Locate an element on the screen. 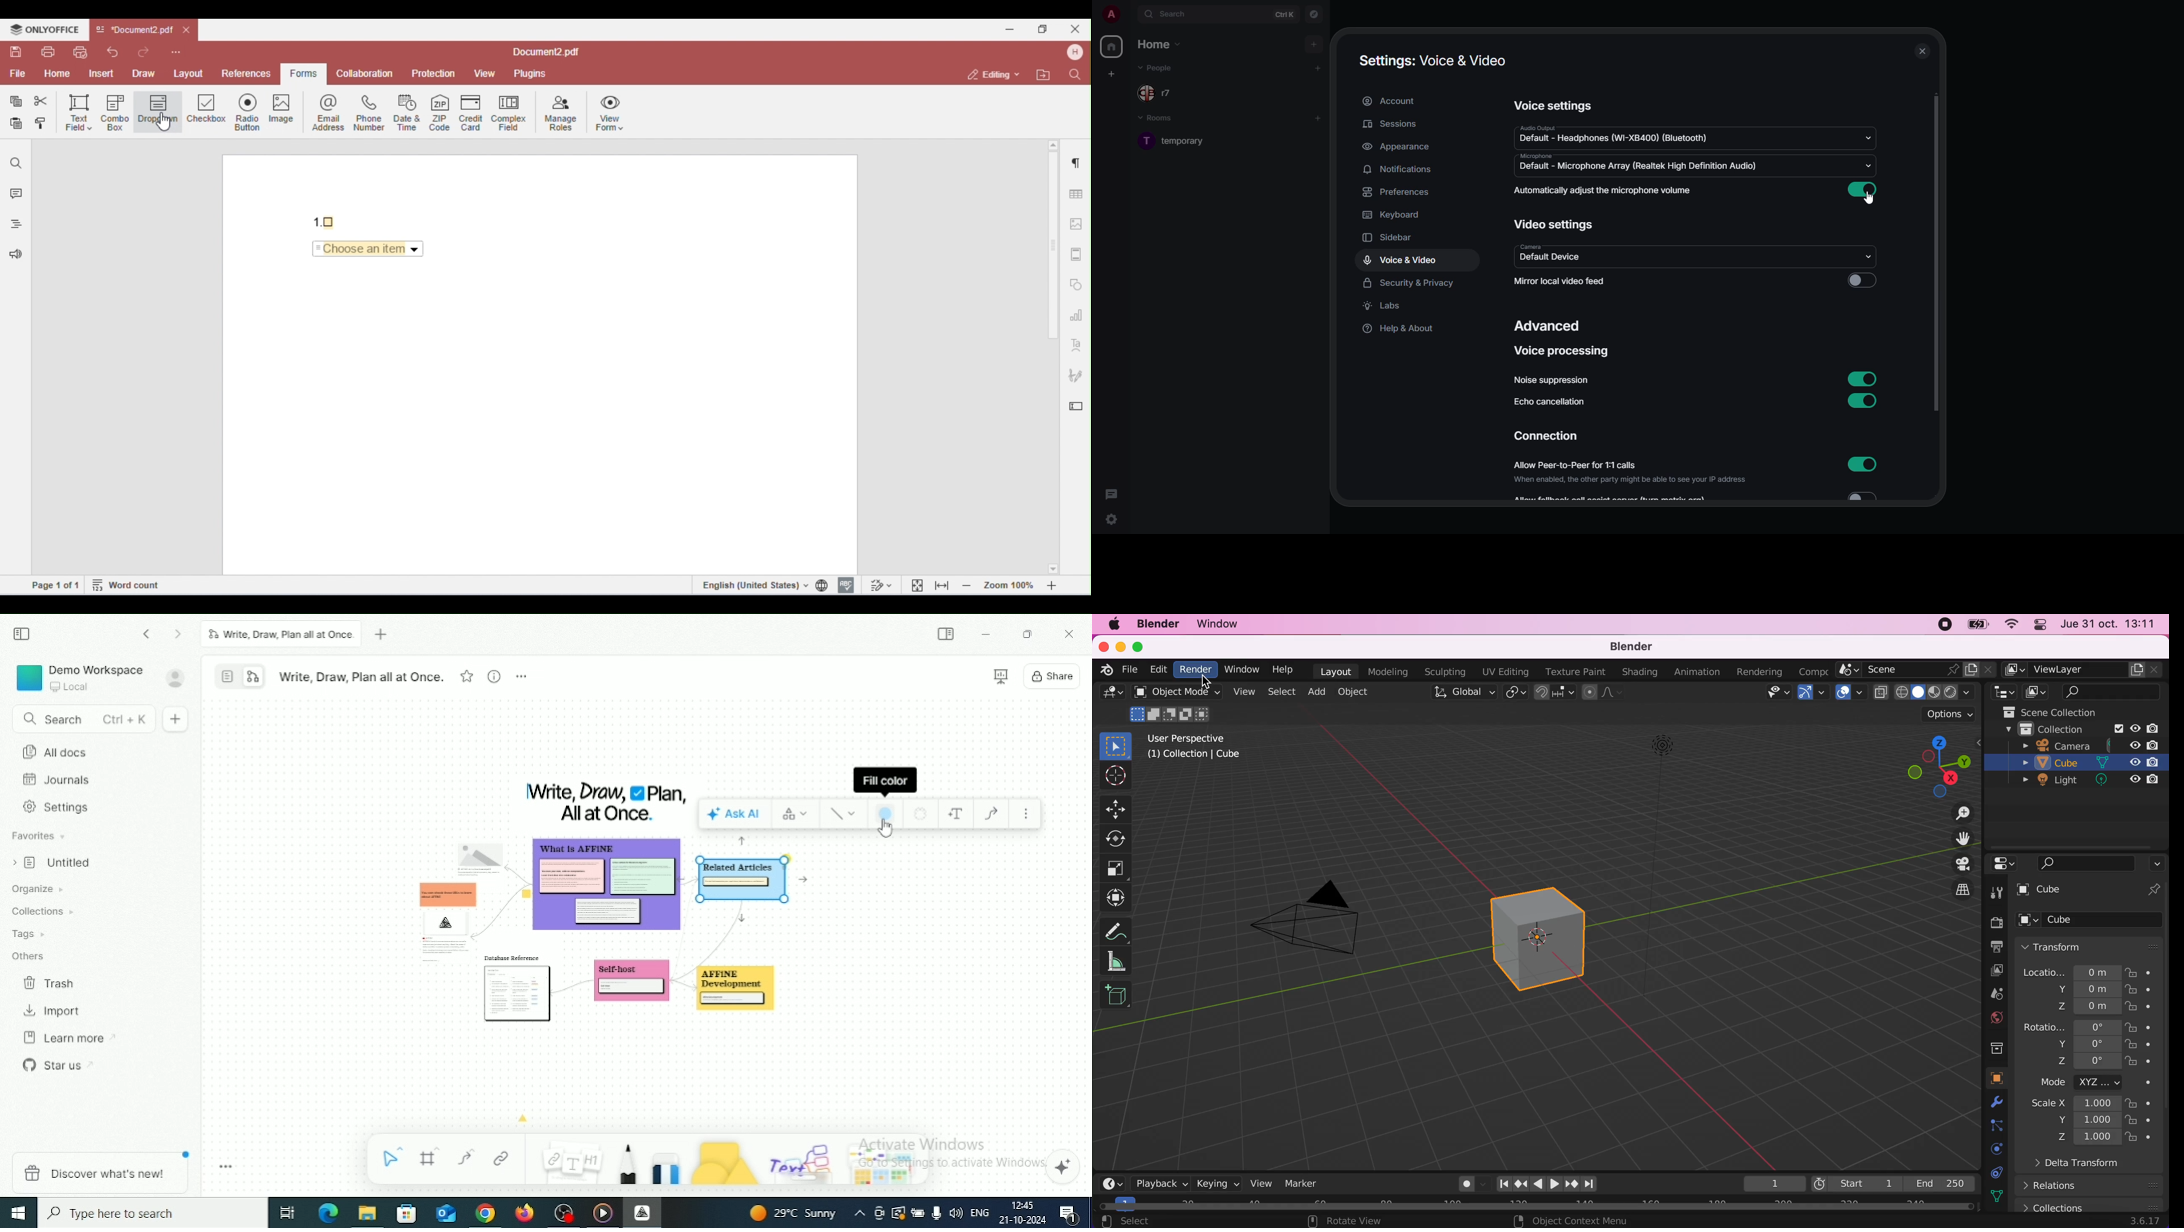 This screenshot has height=1232, width=2184. auto keying is located at coordinates (1466, 1186).